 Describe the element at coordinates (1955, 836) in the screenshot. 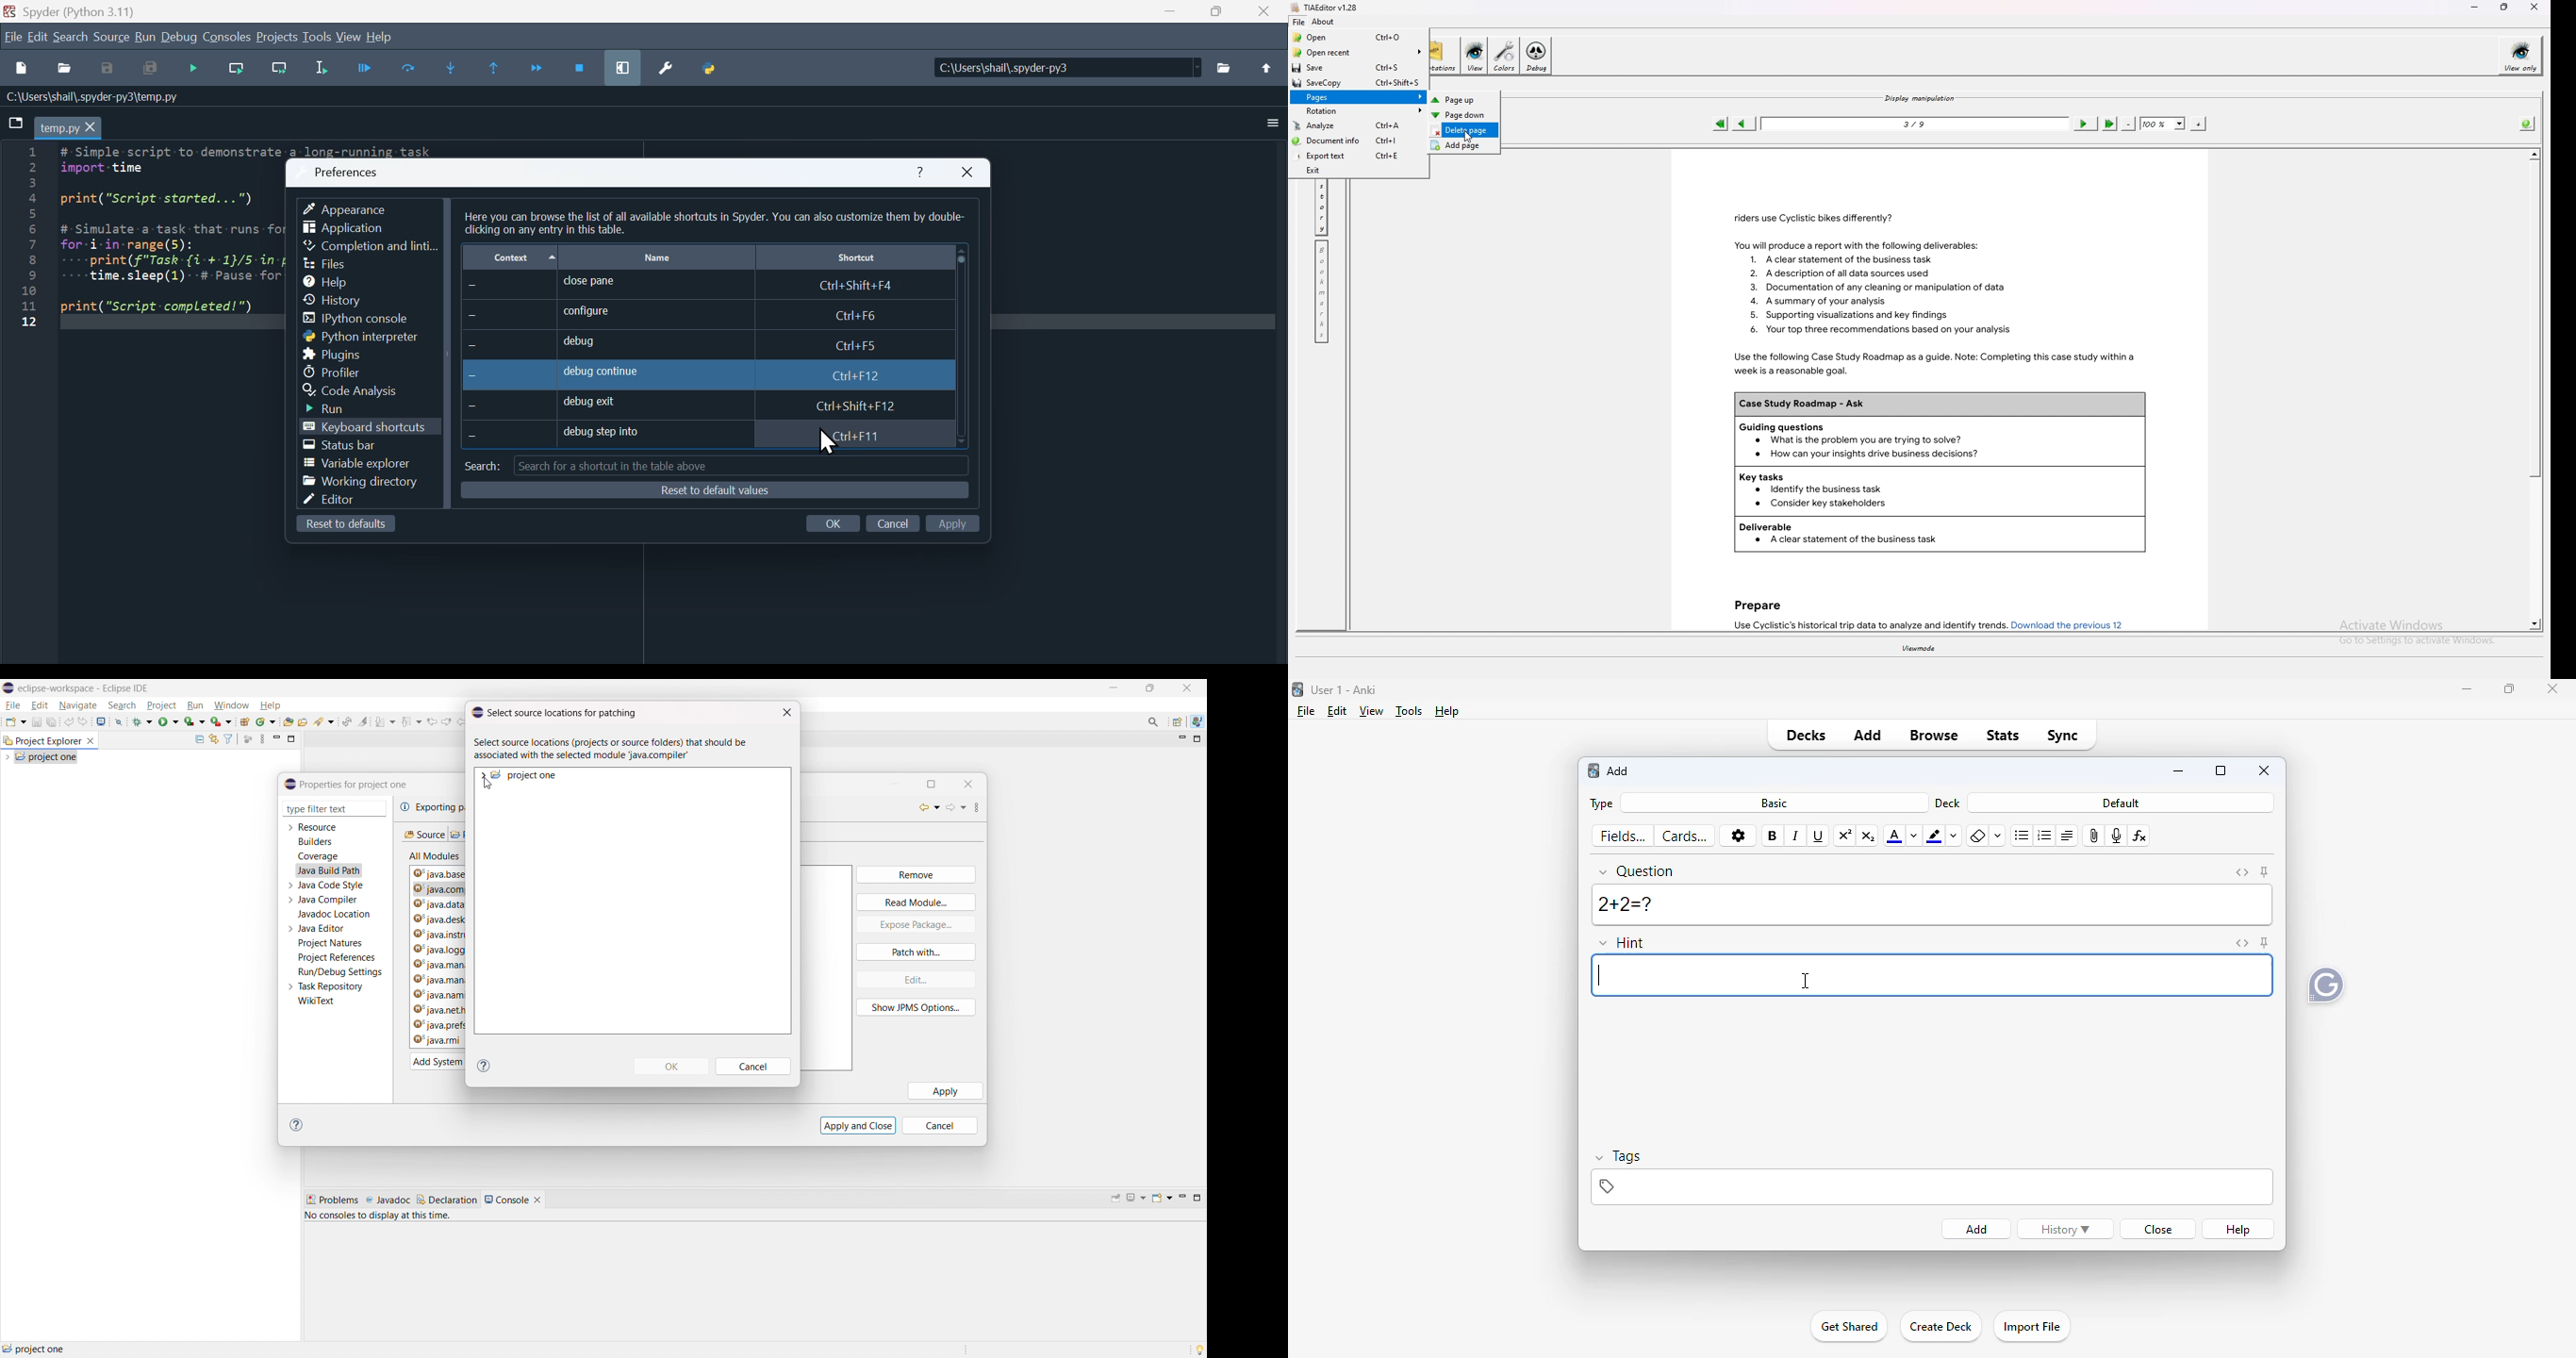

I see `change color` at that location.